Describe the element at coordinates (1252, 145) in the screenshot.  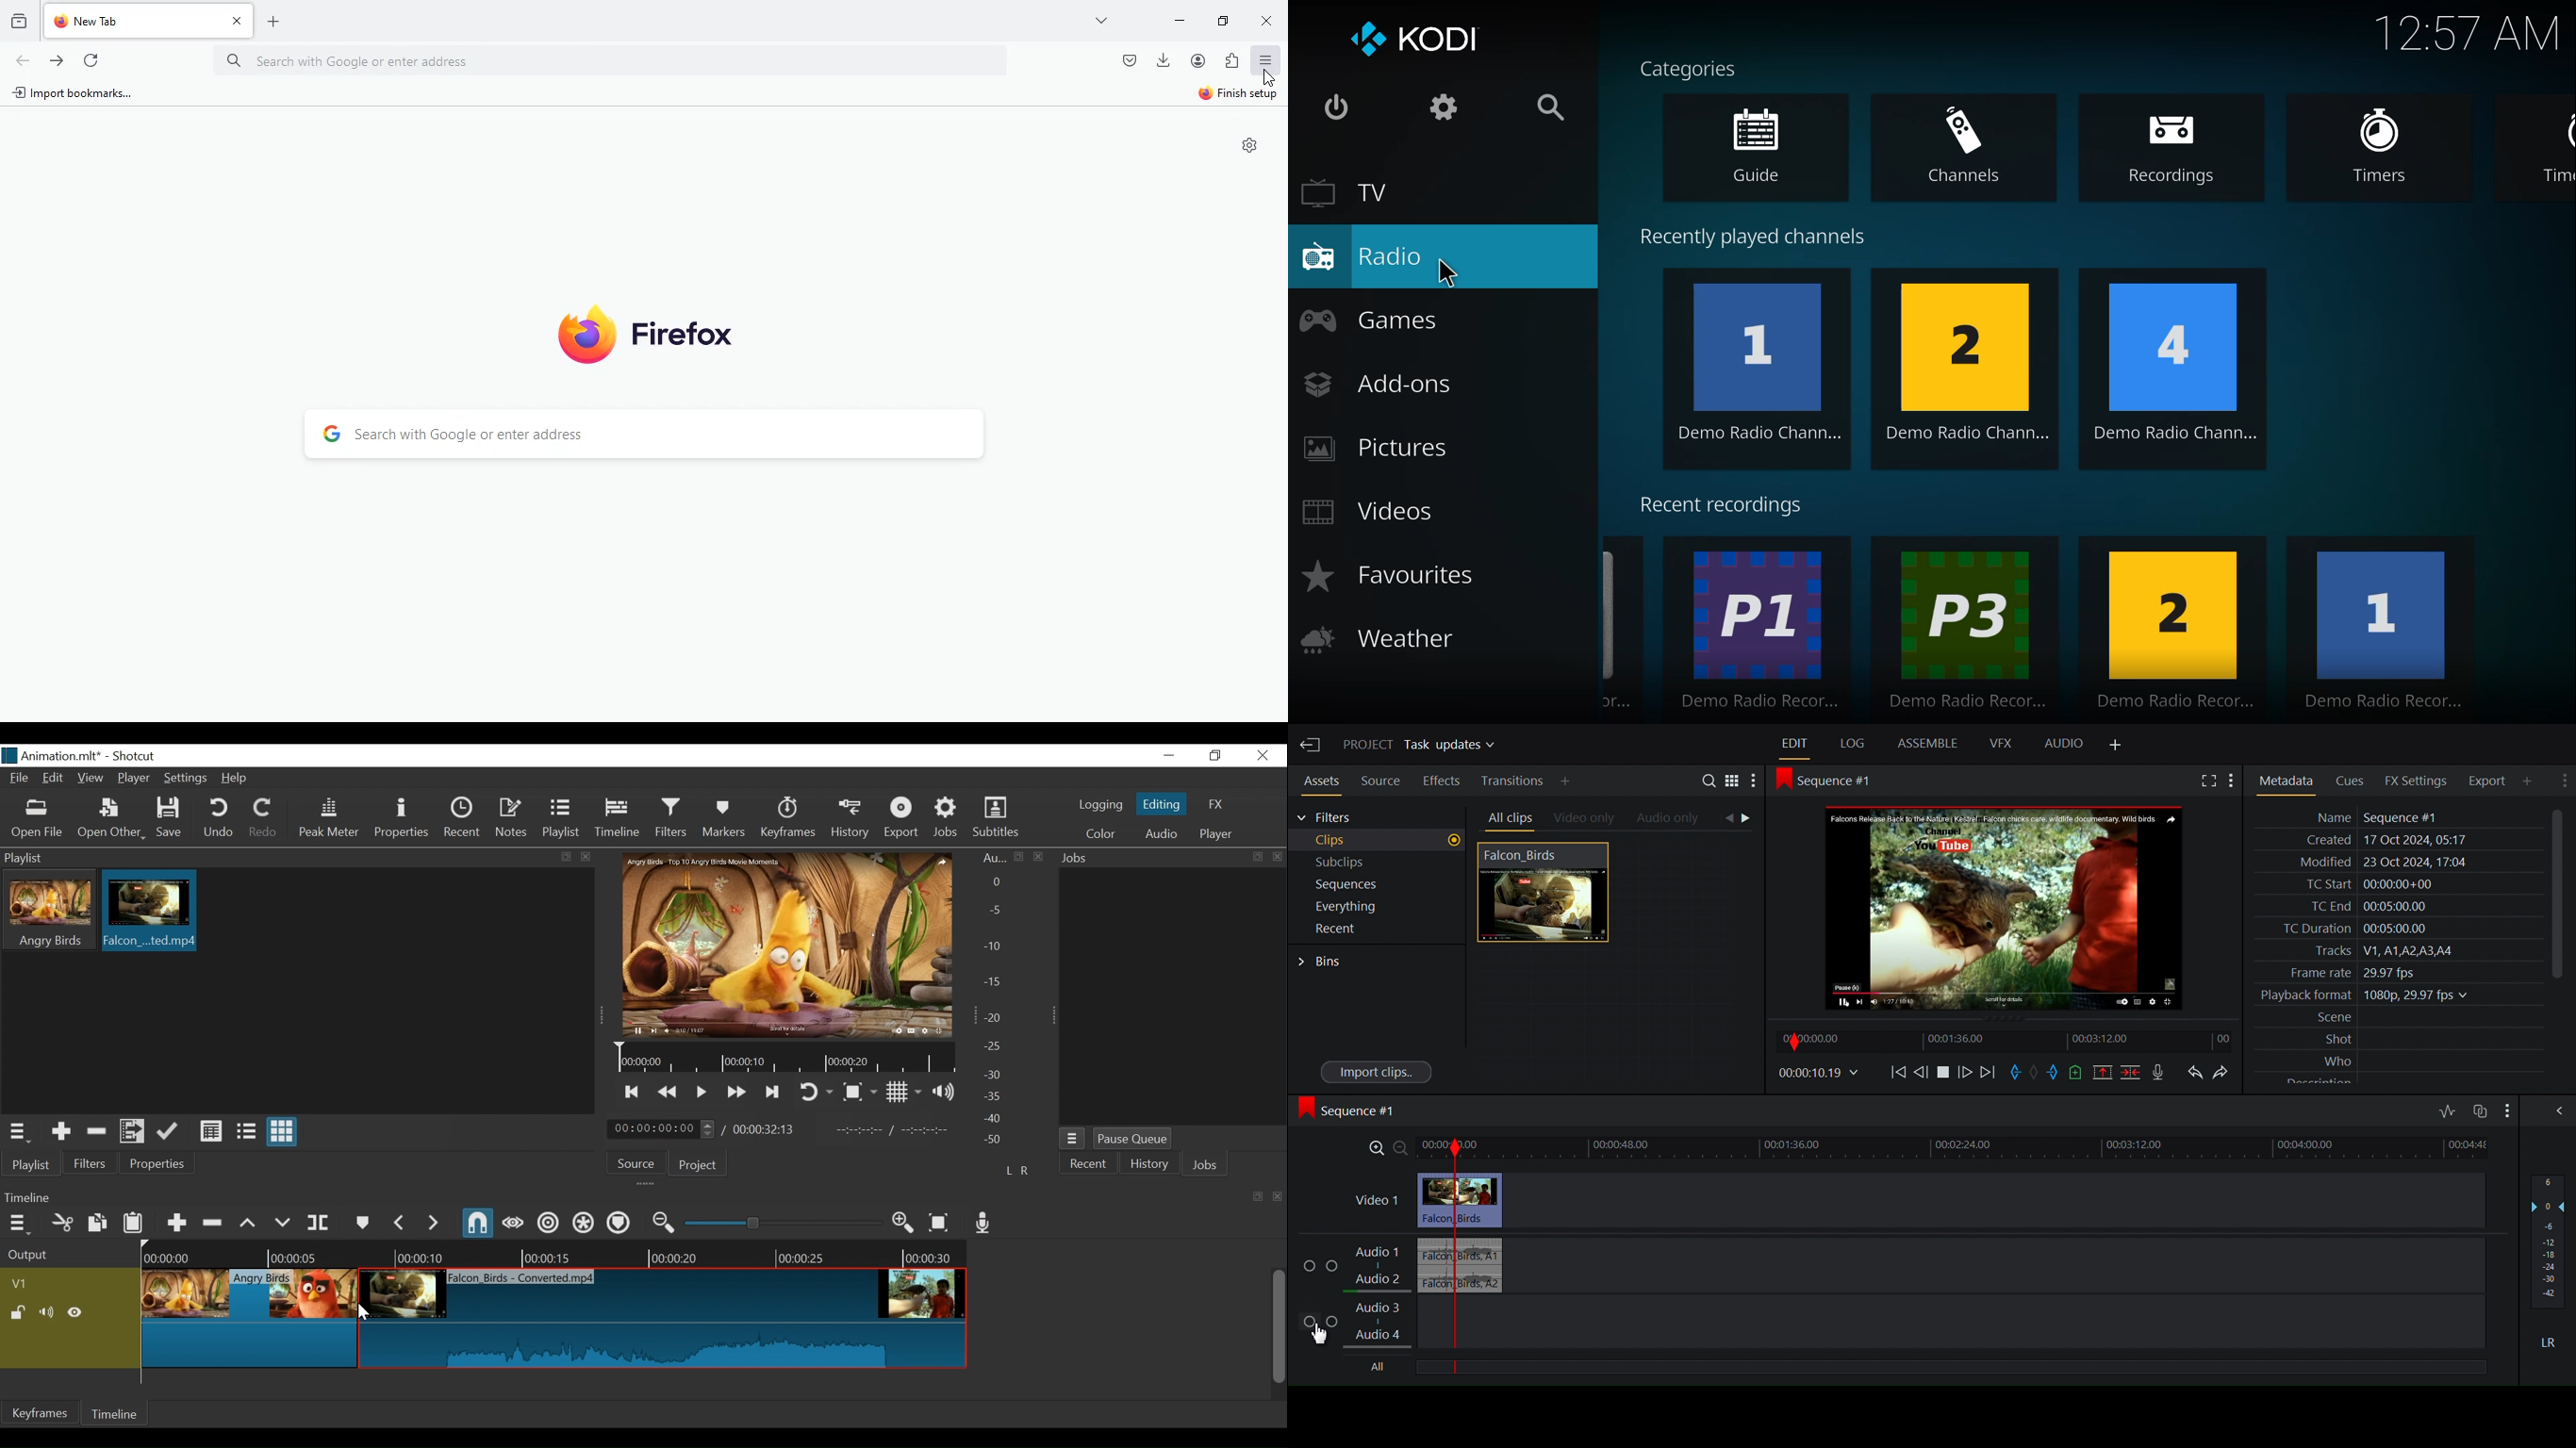
I see `settings` at that location.